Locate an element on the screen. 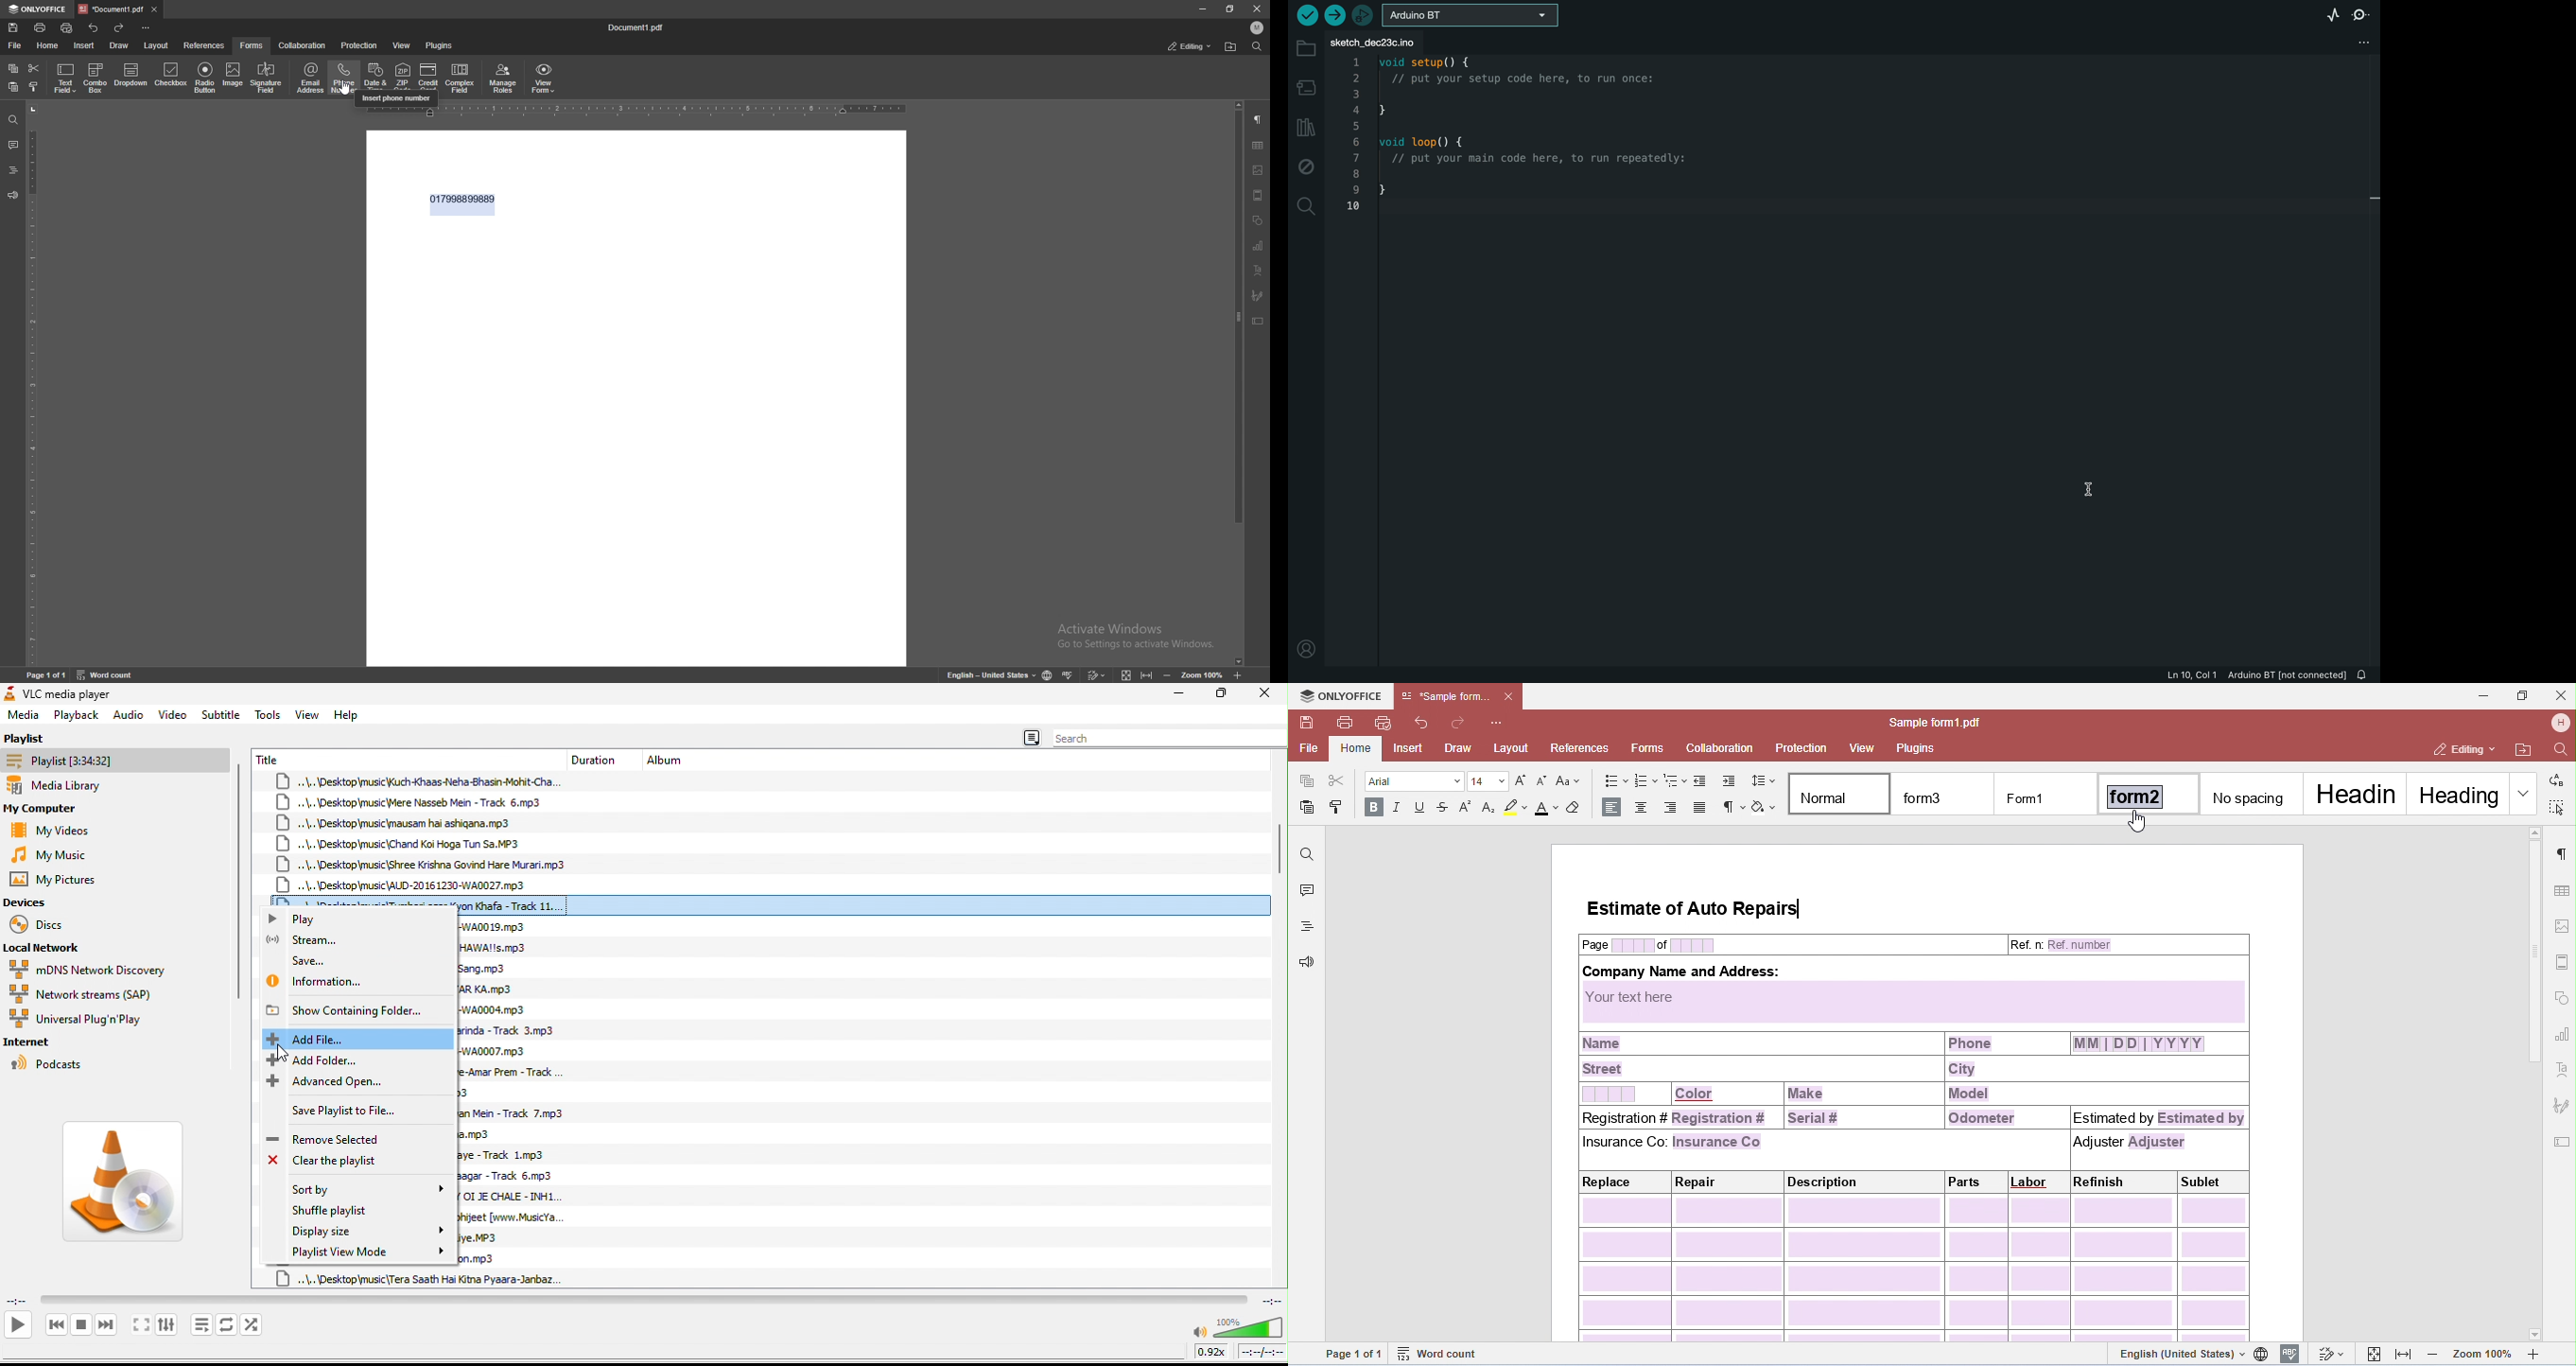 The image size is (2576, 1372). play is located at coordinates (307, 919).